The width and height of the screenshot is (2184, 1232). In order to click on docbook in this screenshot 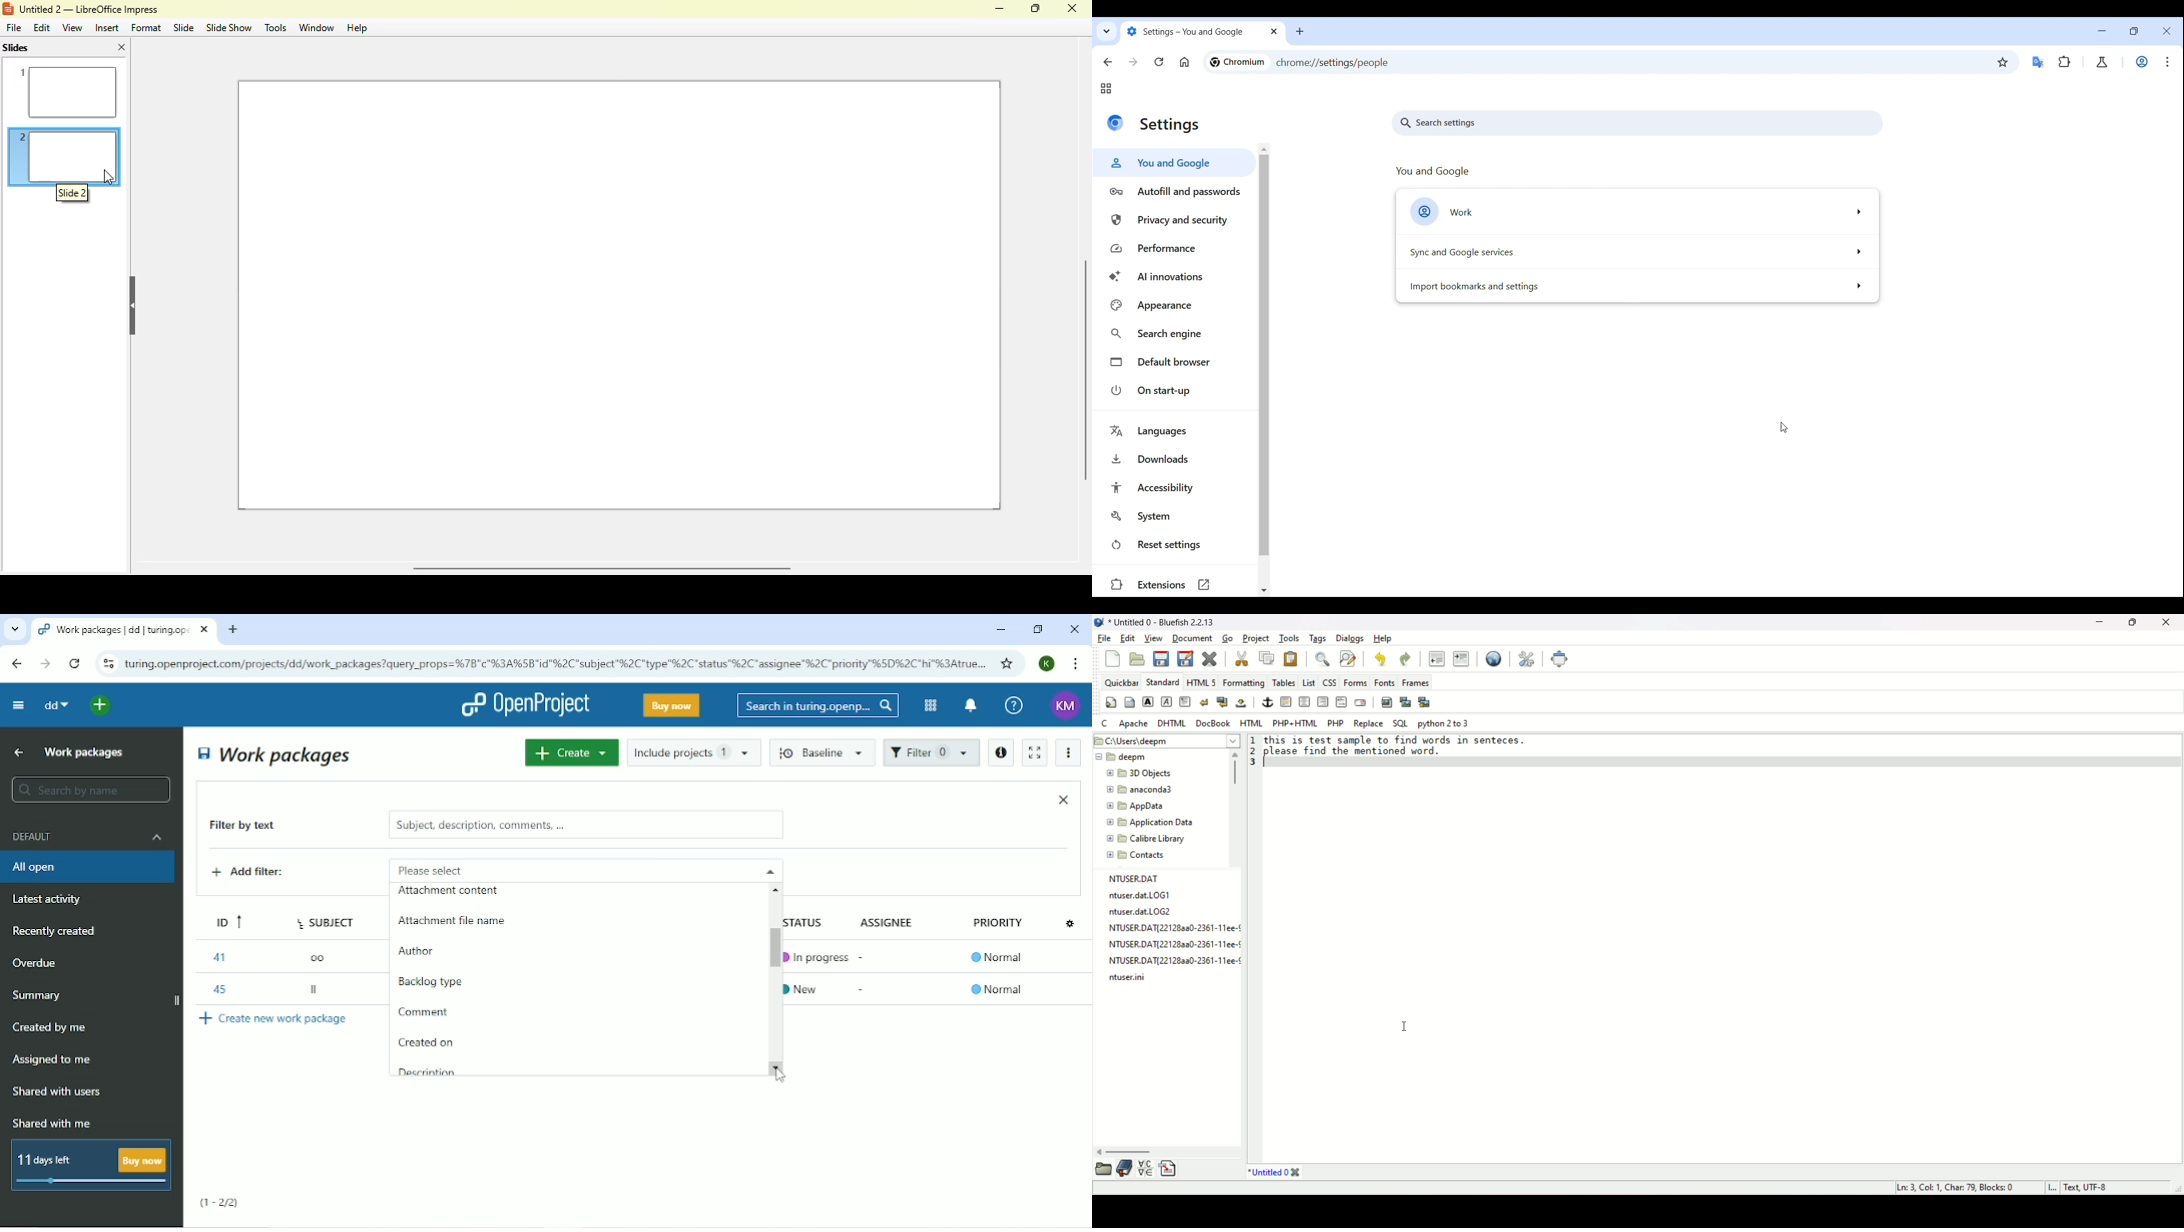, I will do `click(1214, 724)`.